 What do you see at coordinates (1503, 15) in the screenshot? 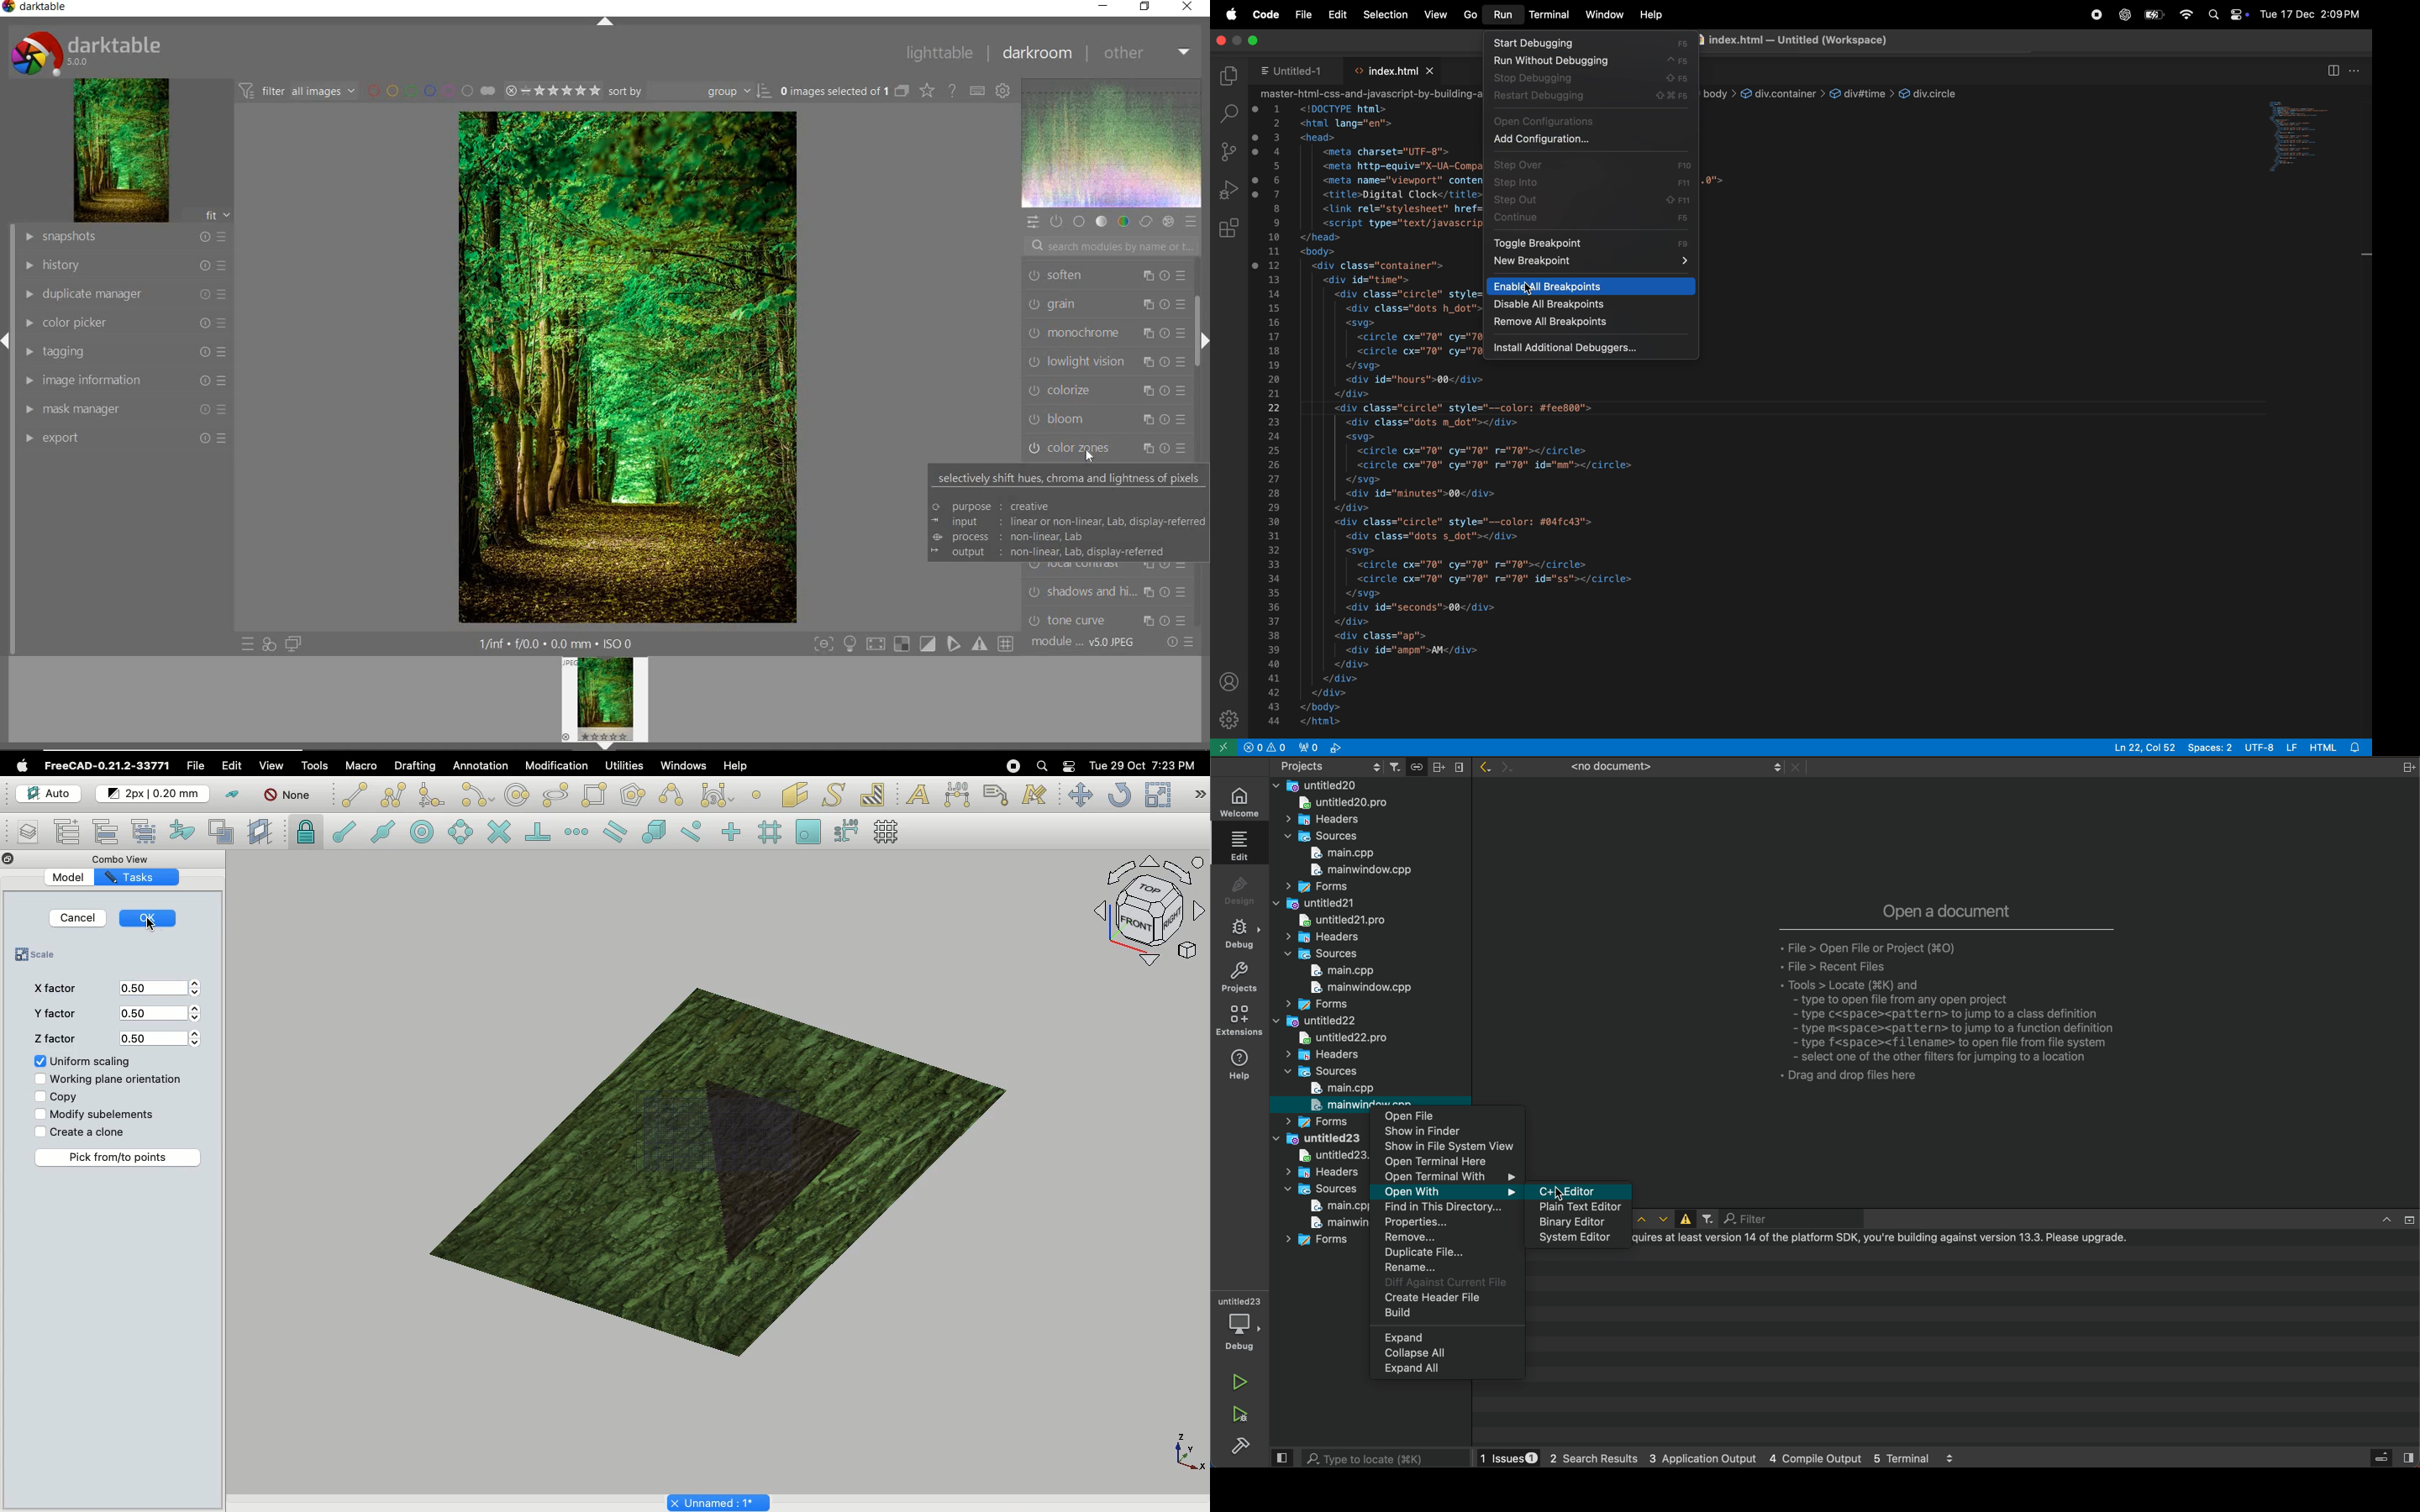
I see `run` at bounding box center [1503, 15].